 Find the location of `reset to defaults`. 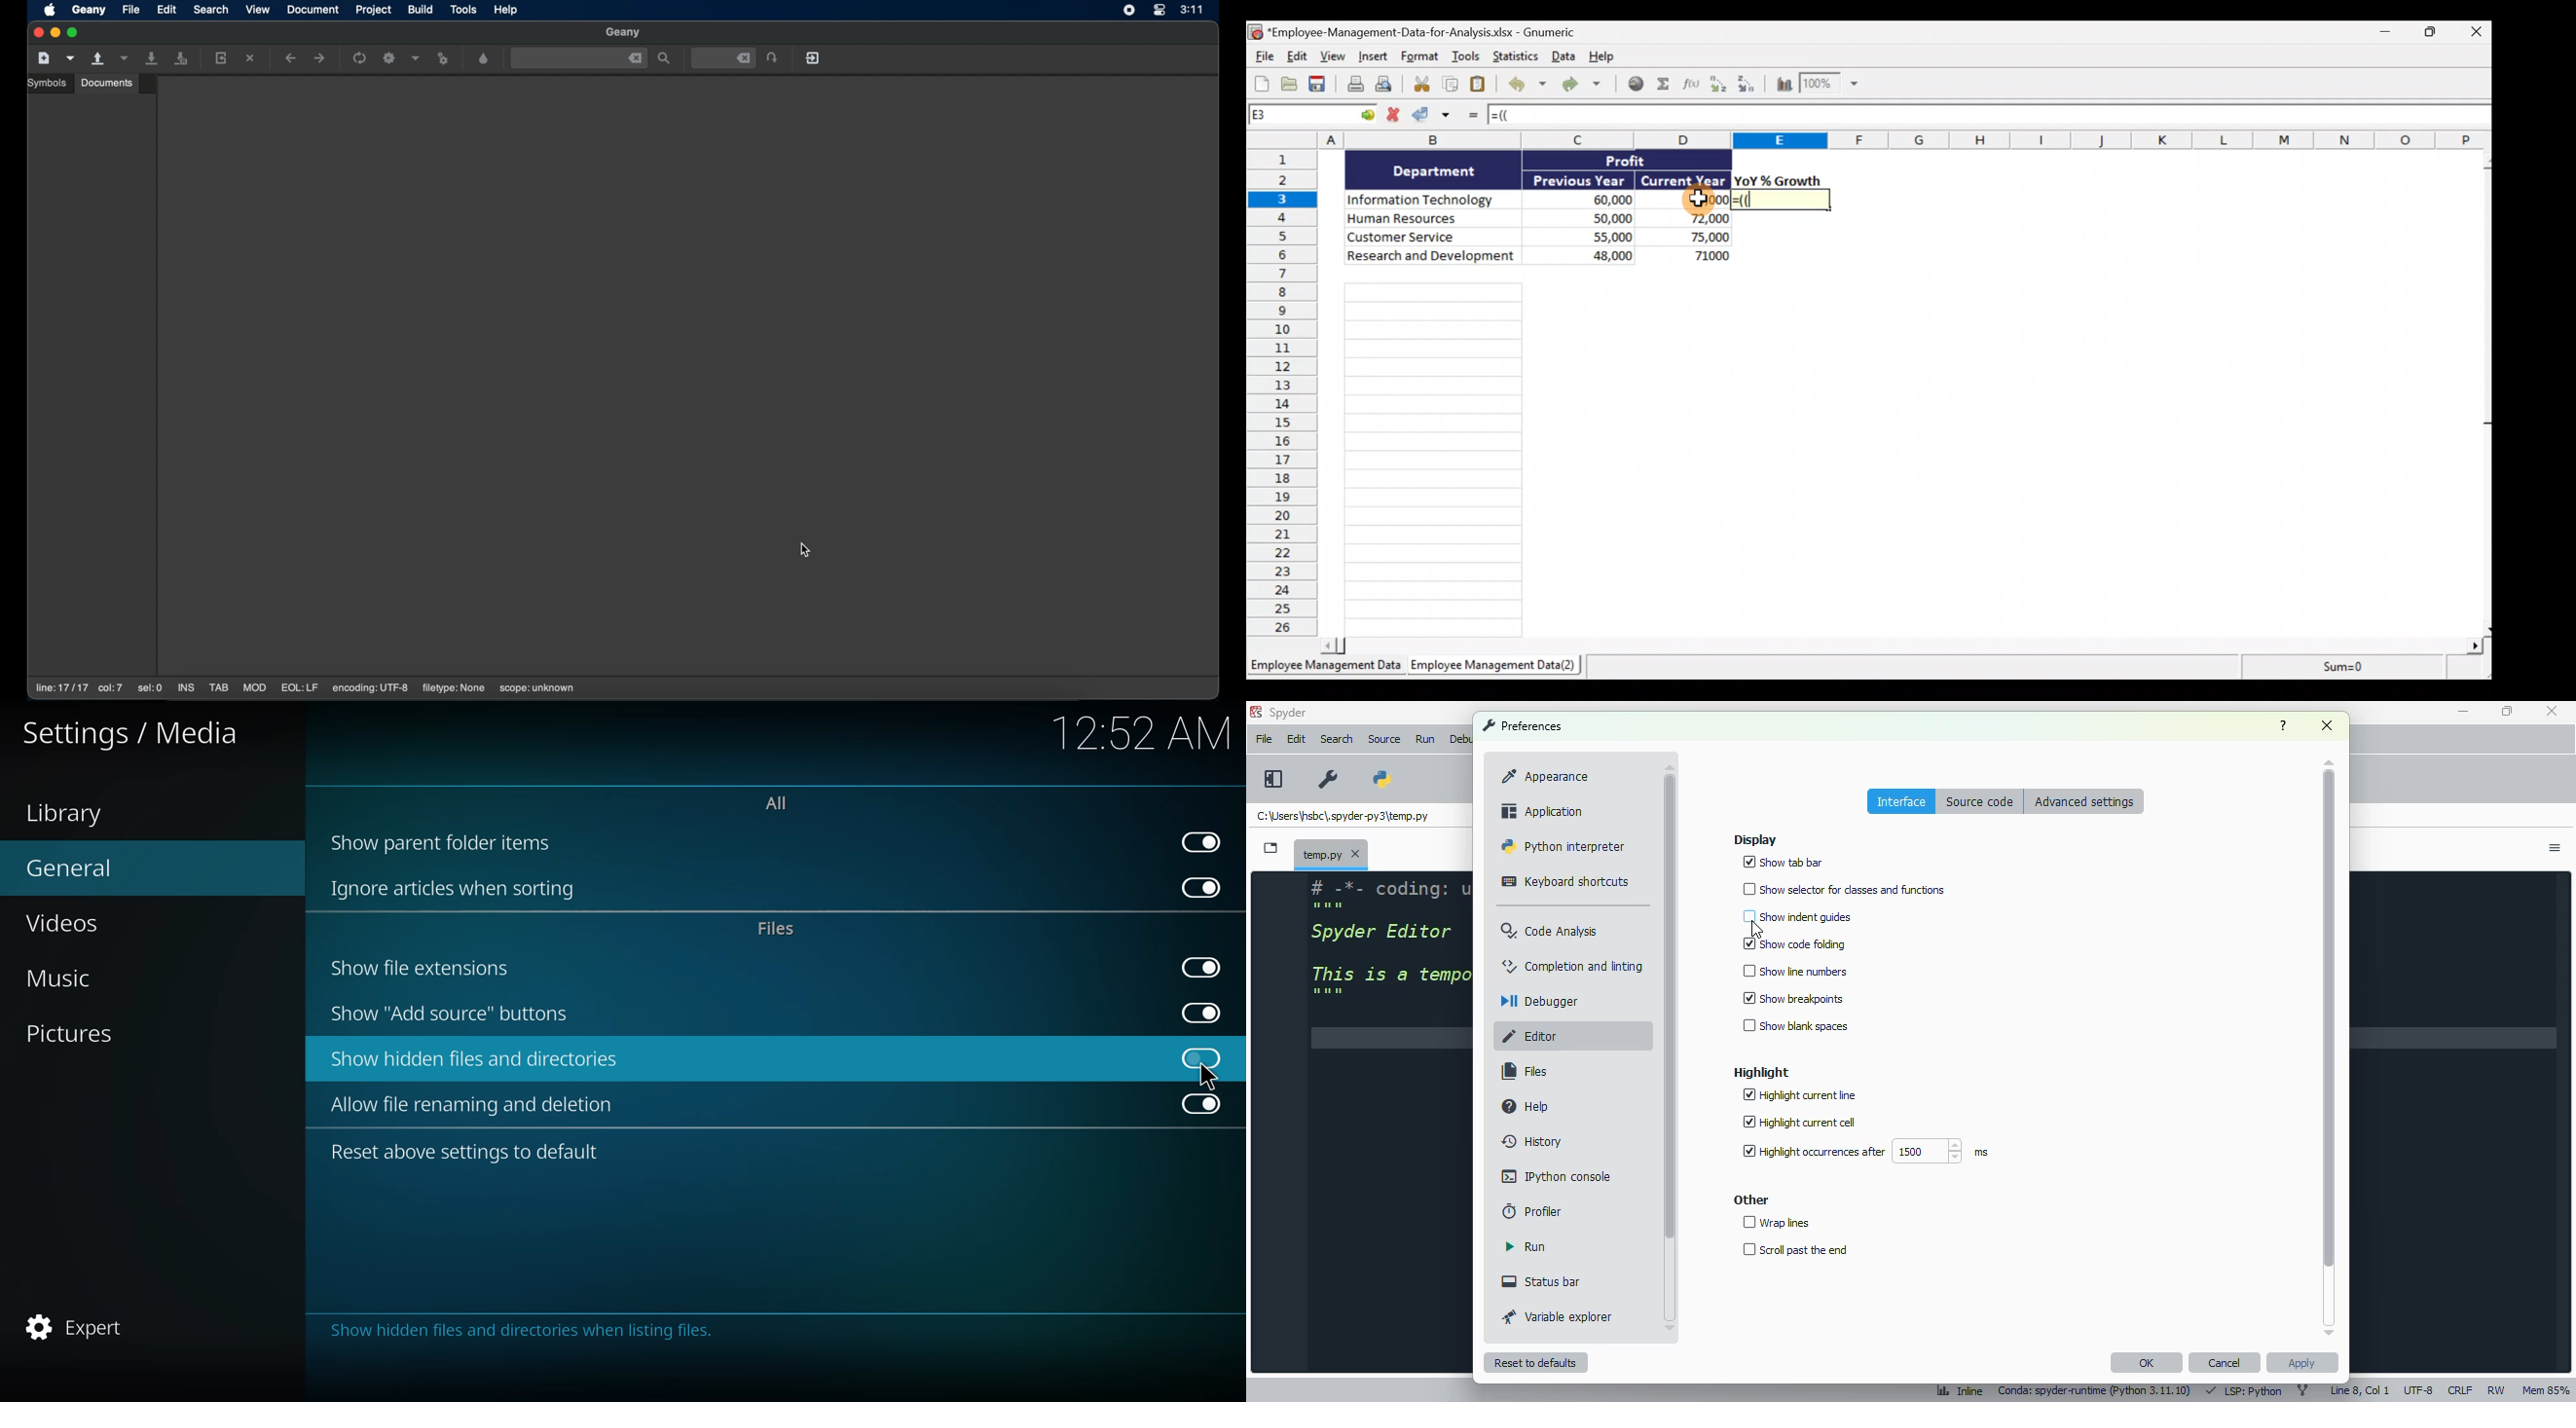

reset to defaults is located at coordinates (1537, 1362).